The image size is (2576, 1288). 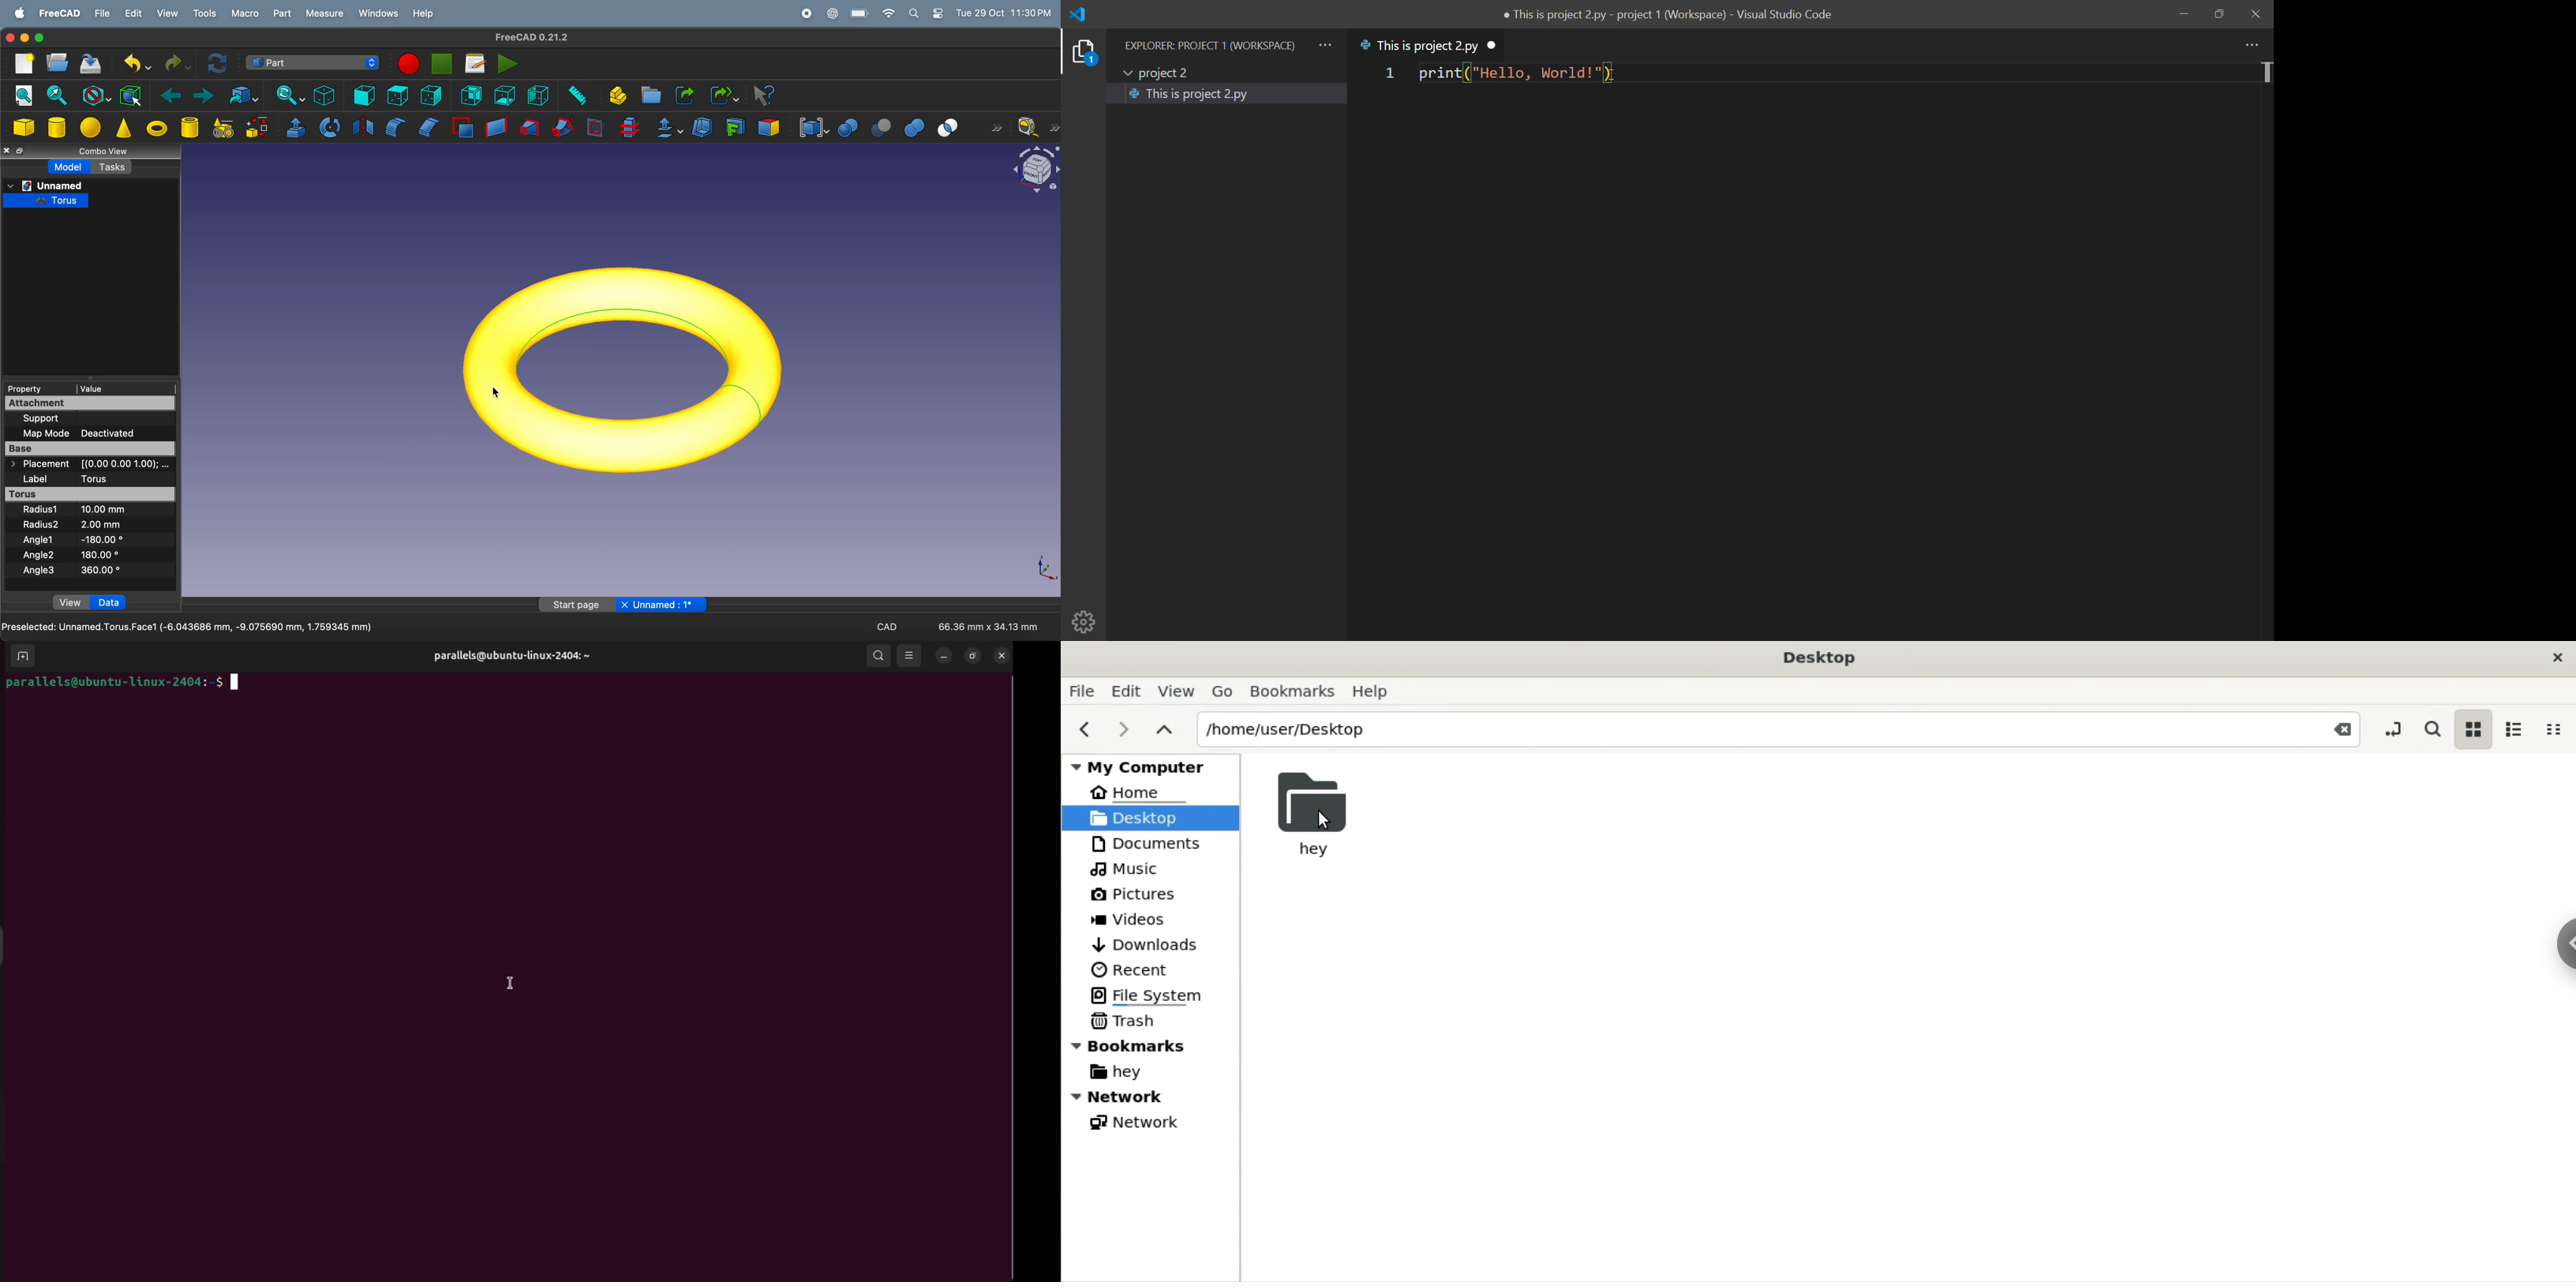 What do you see at coordinates (496, 127) in the screenshot?
I see `create ruled surface` at bounding box center [496, 127].